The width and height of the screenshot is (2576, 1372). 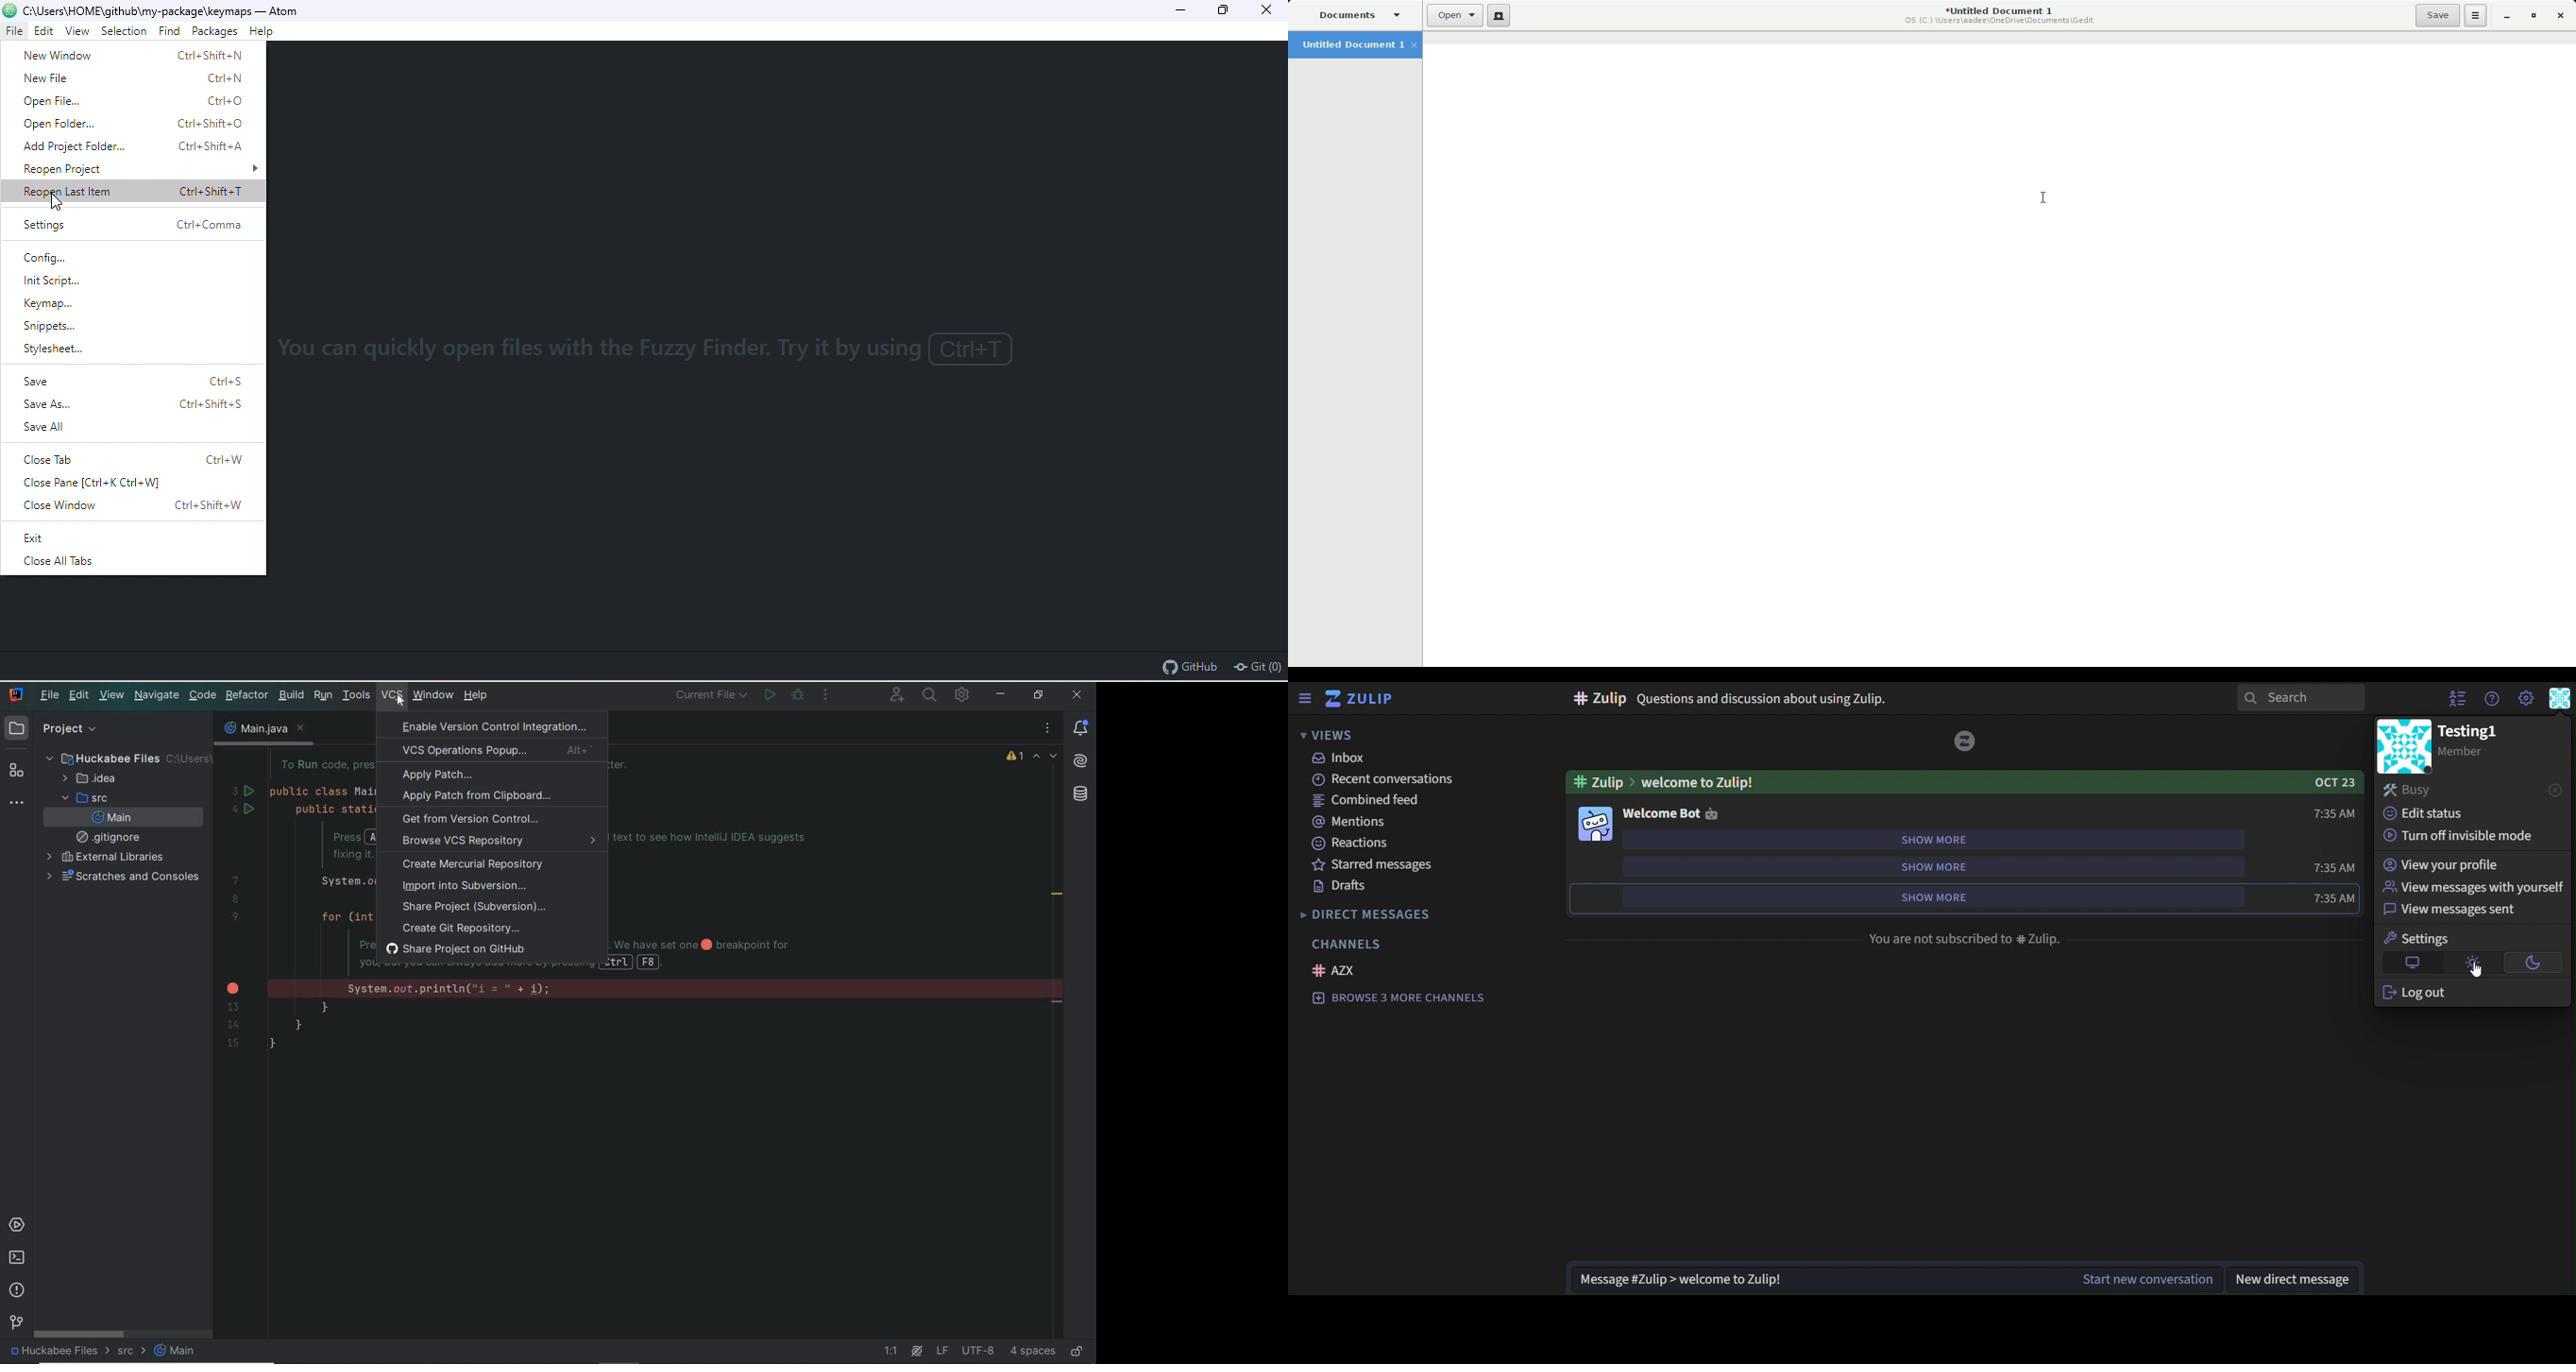 What do you see at coordinates (216, 30) in the screenshot?
I see `packages` at bounding box center [216, 30].